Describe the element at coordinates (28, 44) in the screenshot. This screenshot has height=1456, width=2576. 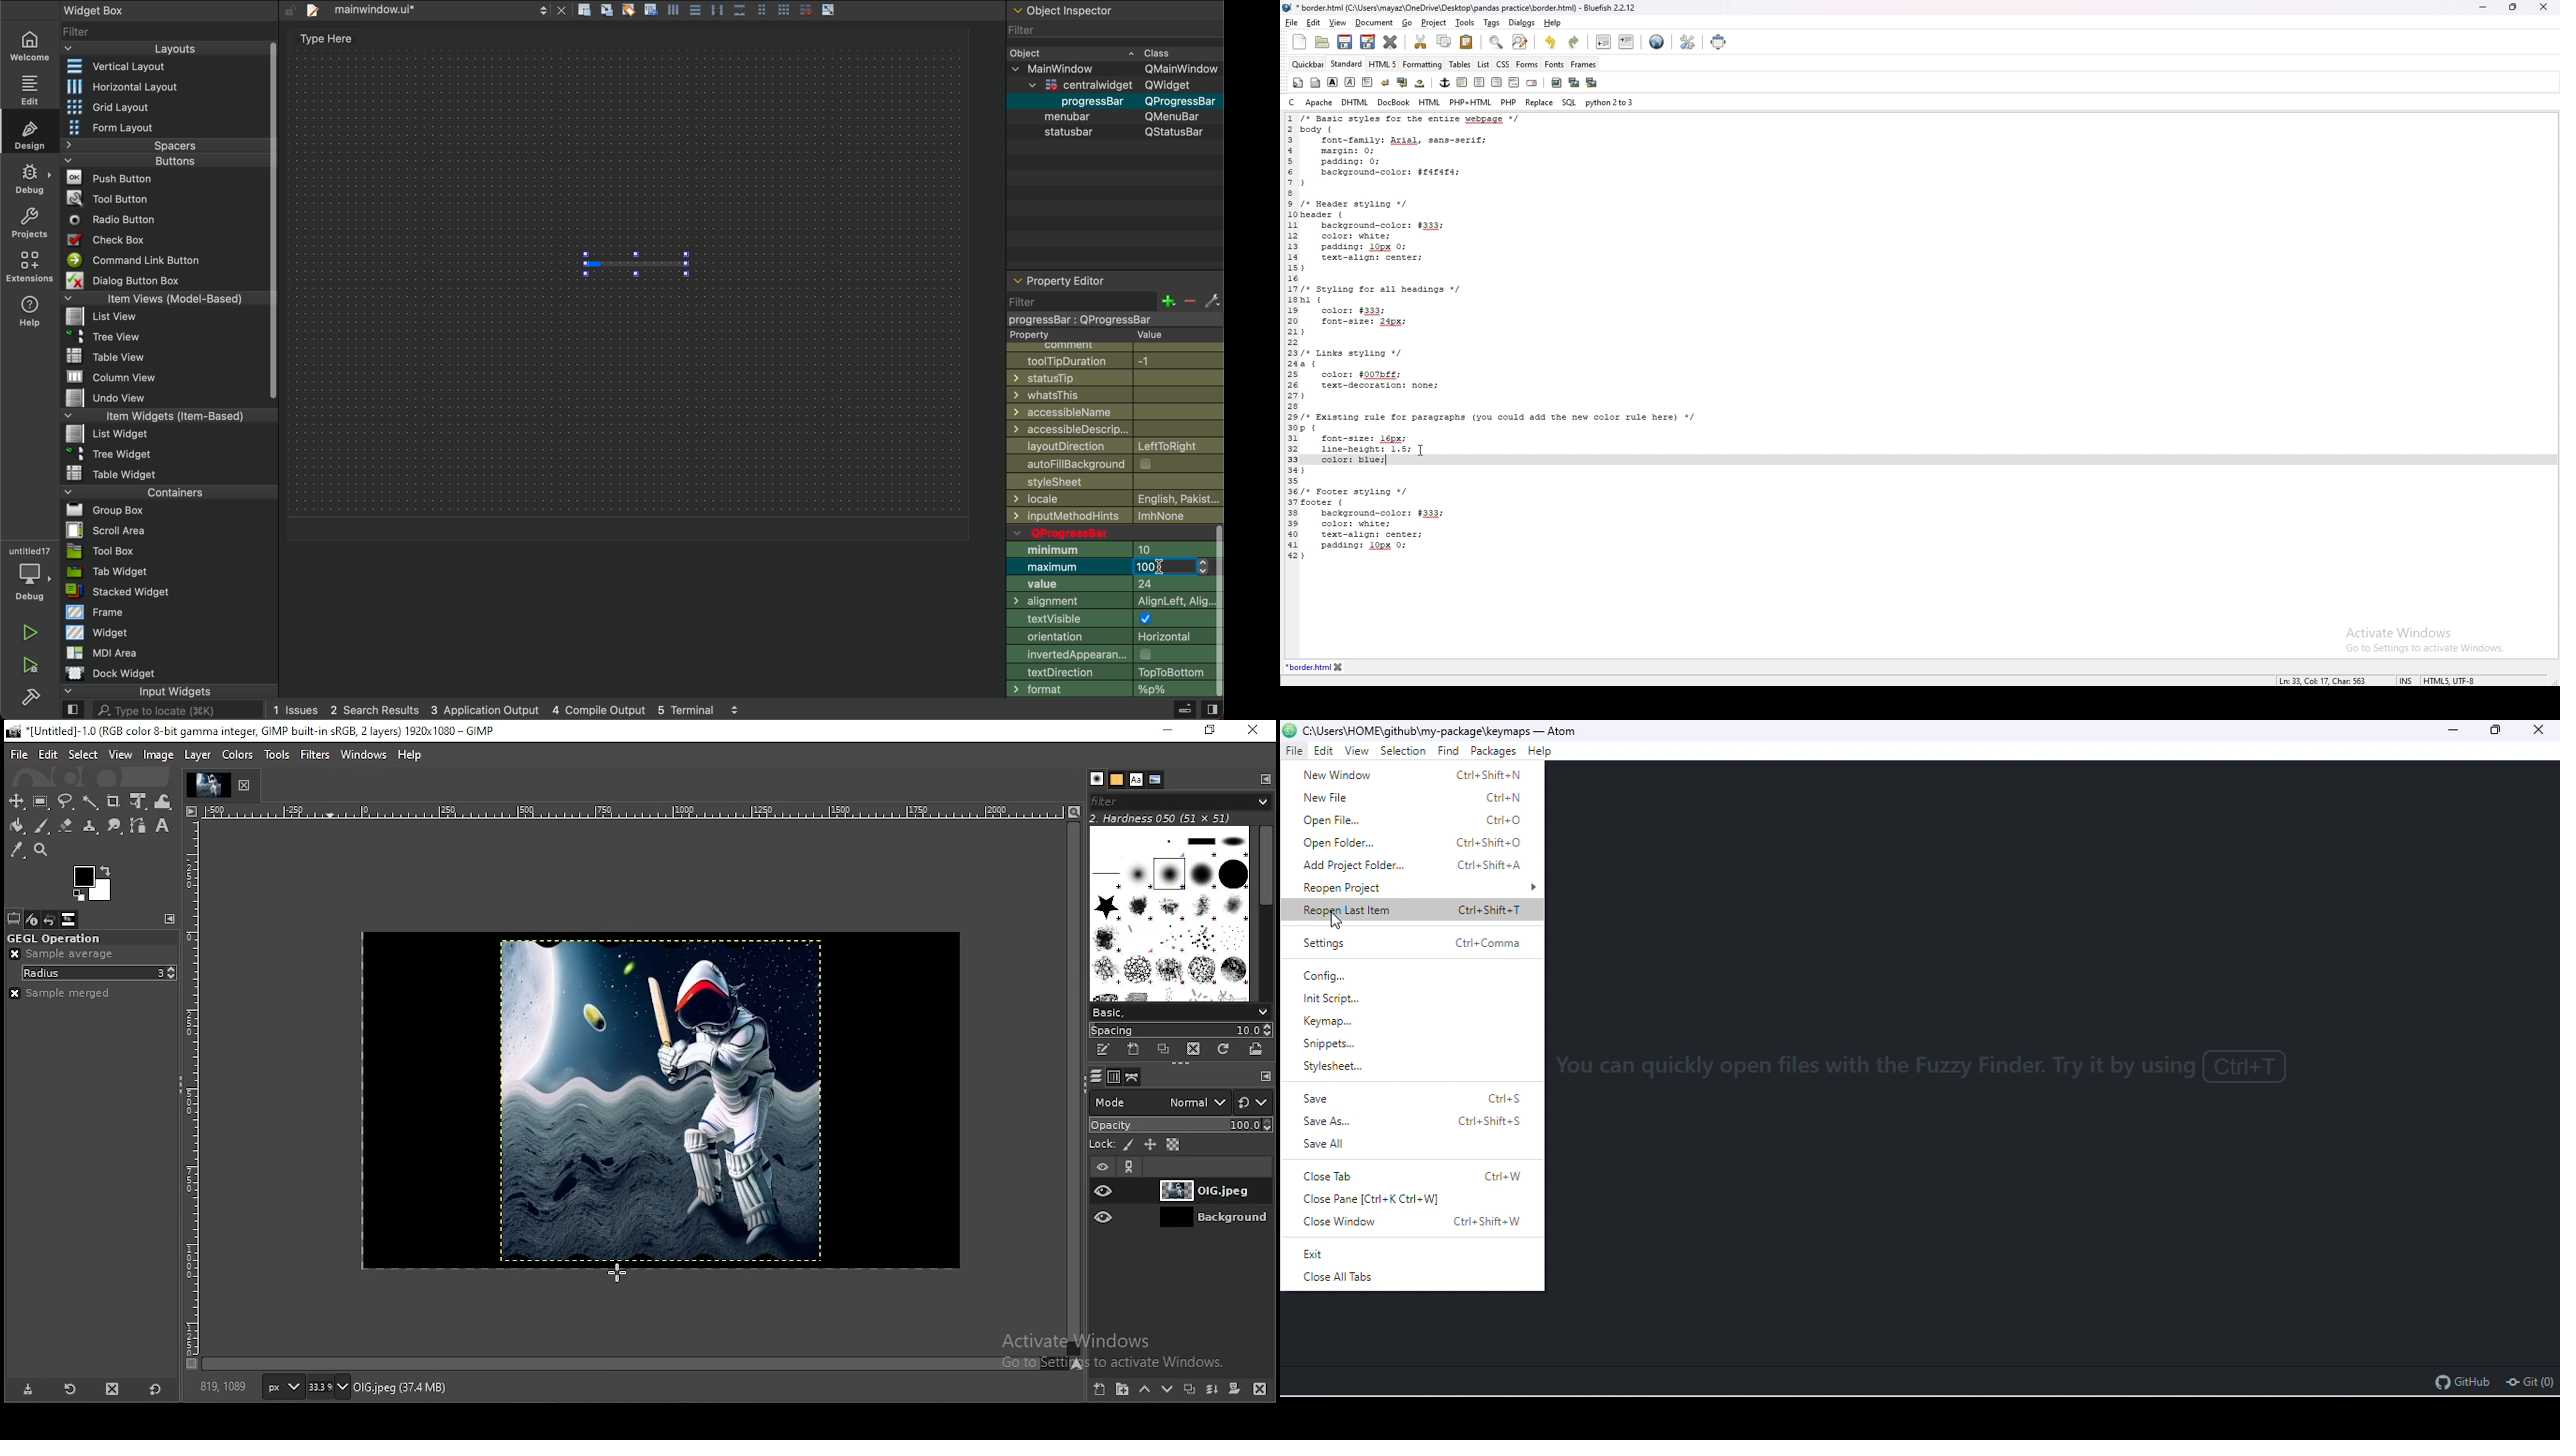
I see `welcome` at that location.